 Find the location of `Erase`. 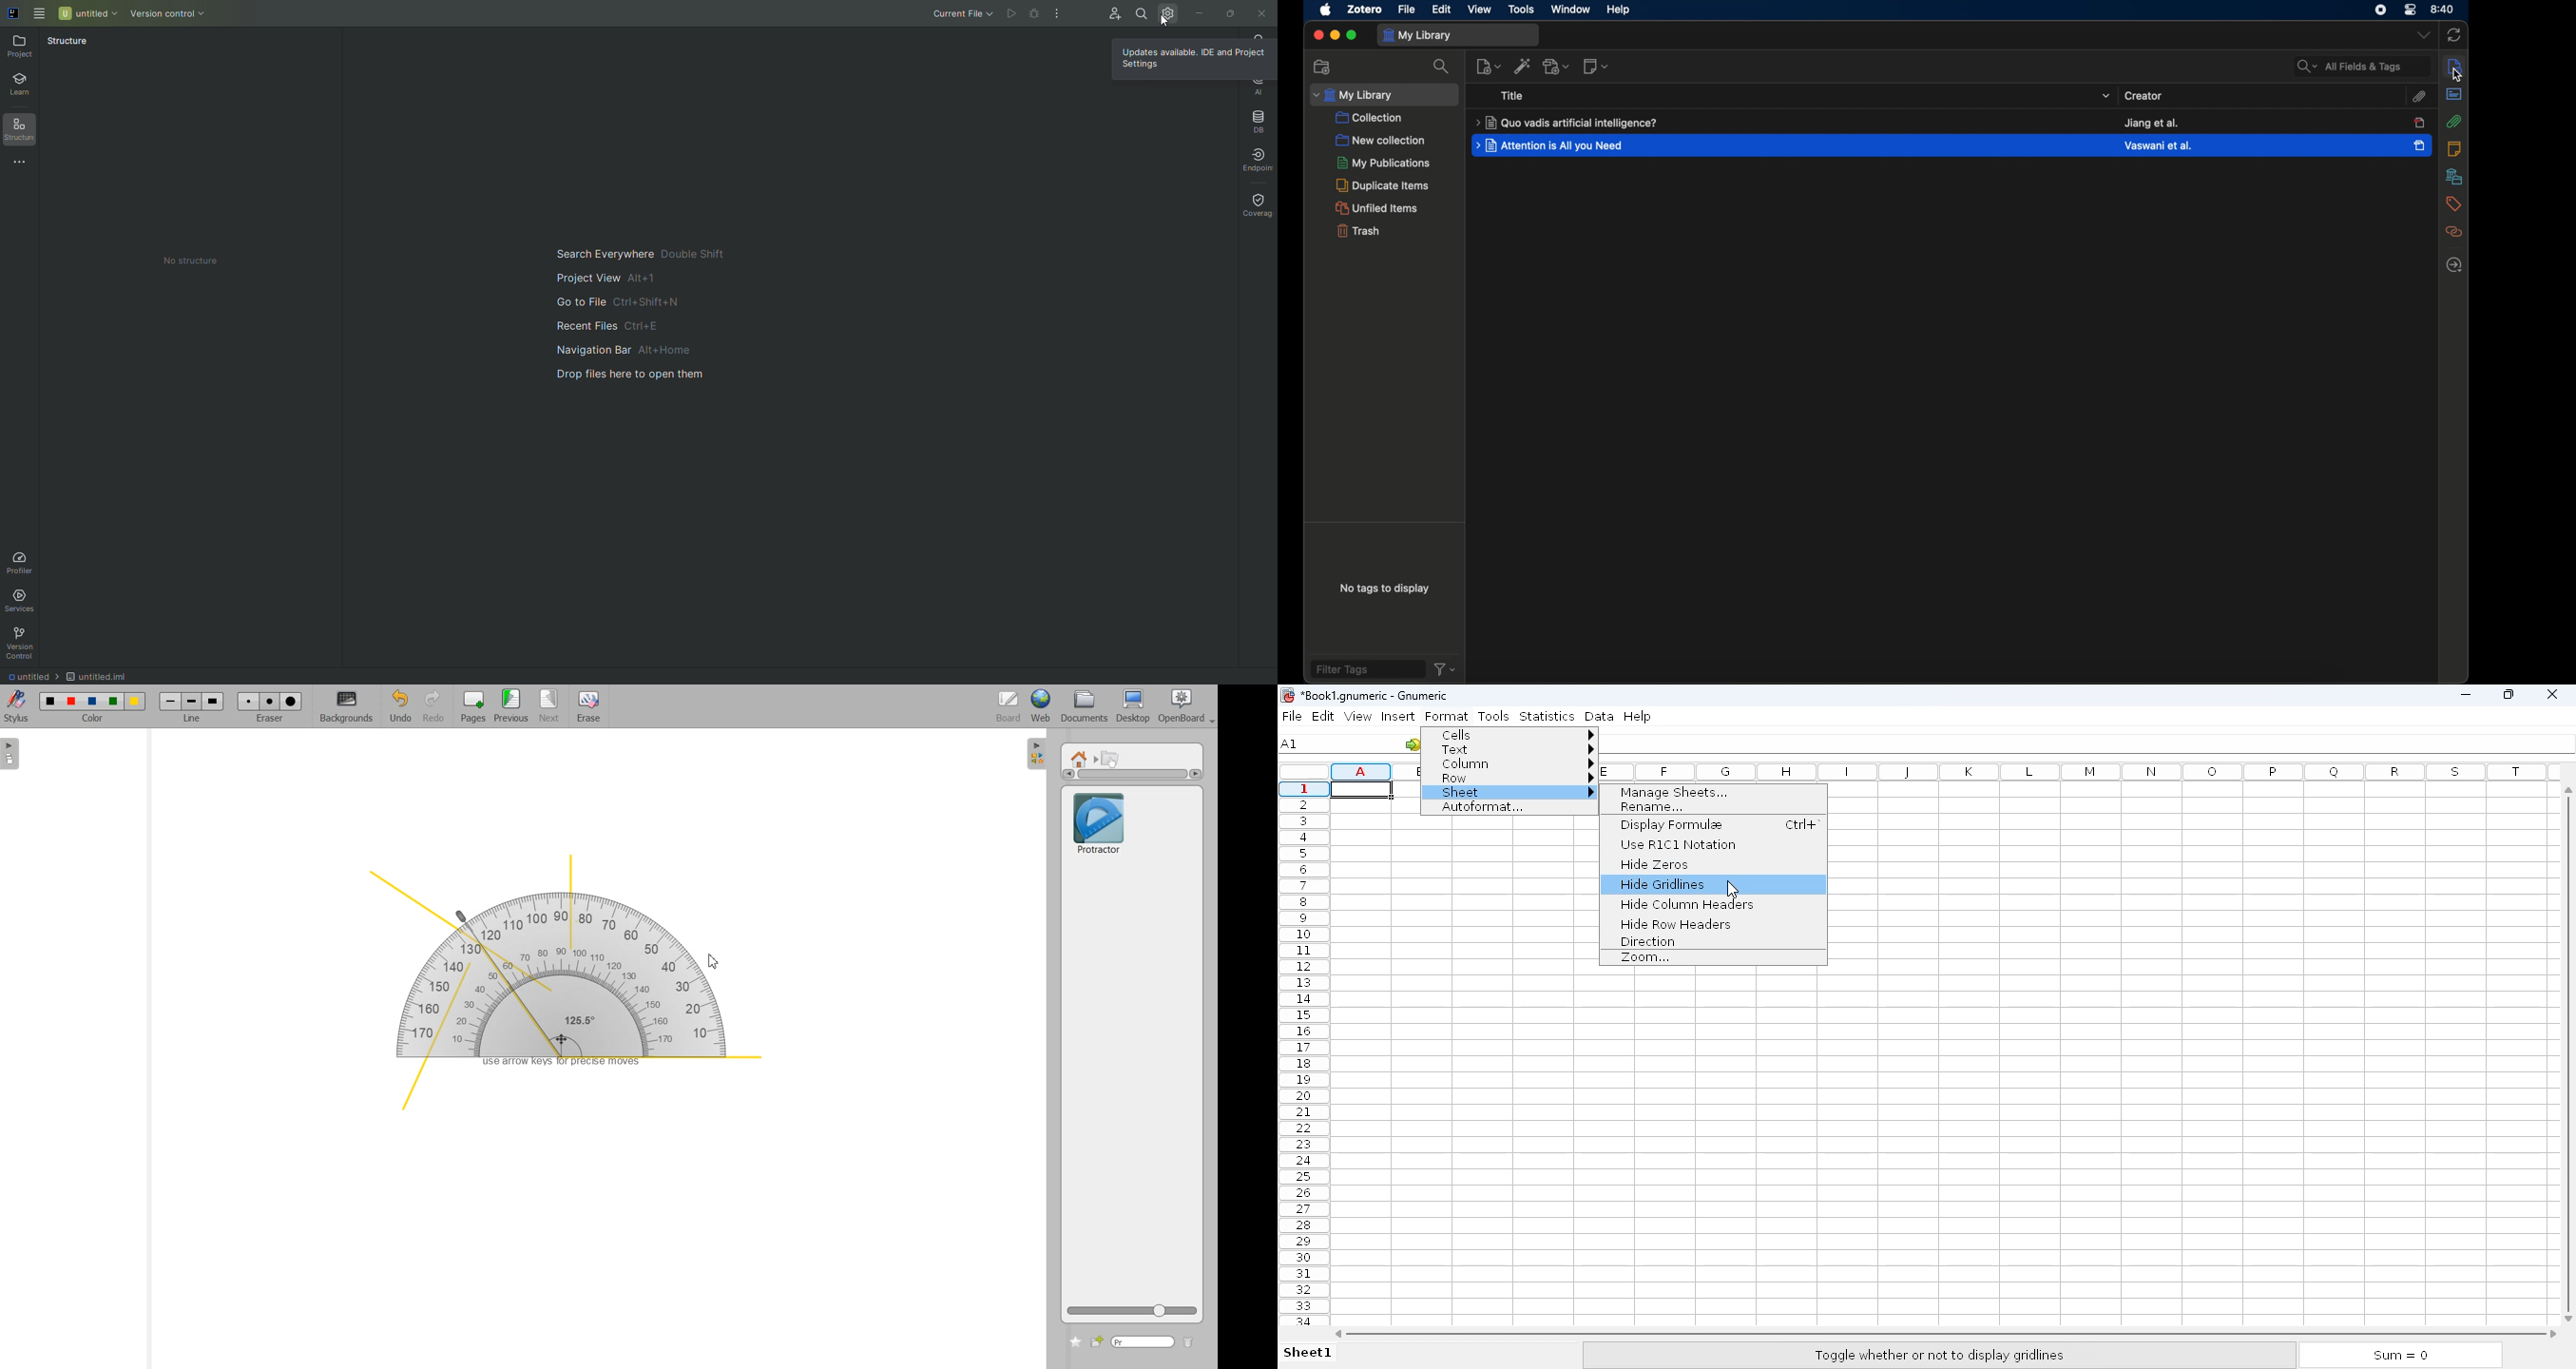

Erase is located at coordinates (269, 701).